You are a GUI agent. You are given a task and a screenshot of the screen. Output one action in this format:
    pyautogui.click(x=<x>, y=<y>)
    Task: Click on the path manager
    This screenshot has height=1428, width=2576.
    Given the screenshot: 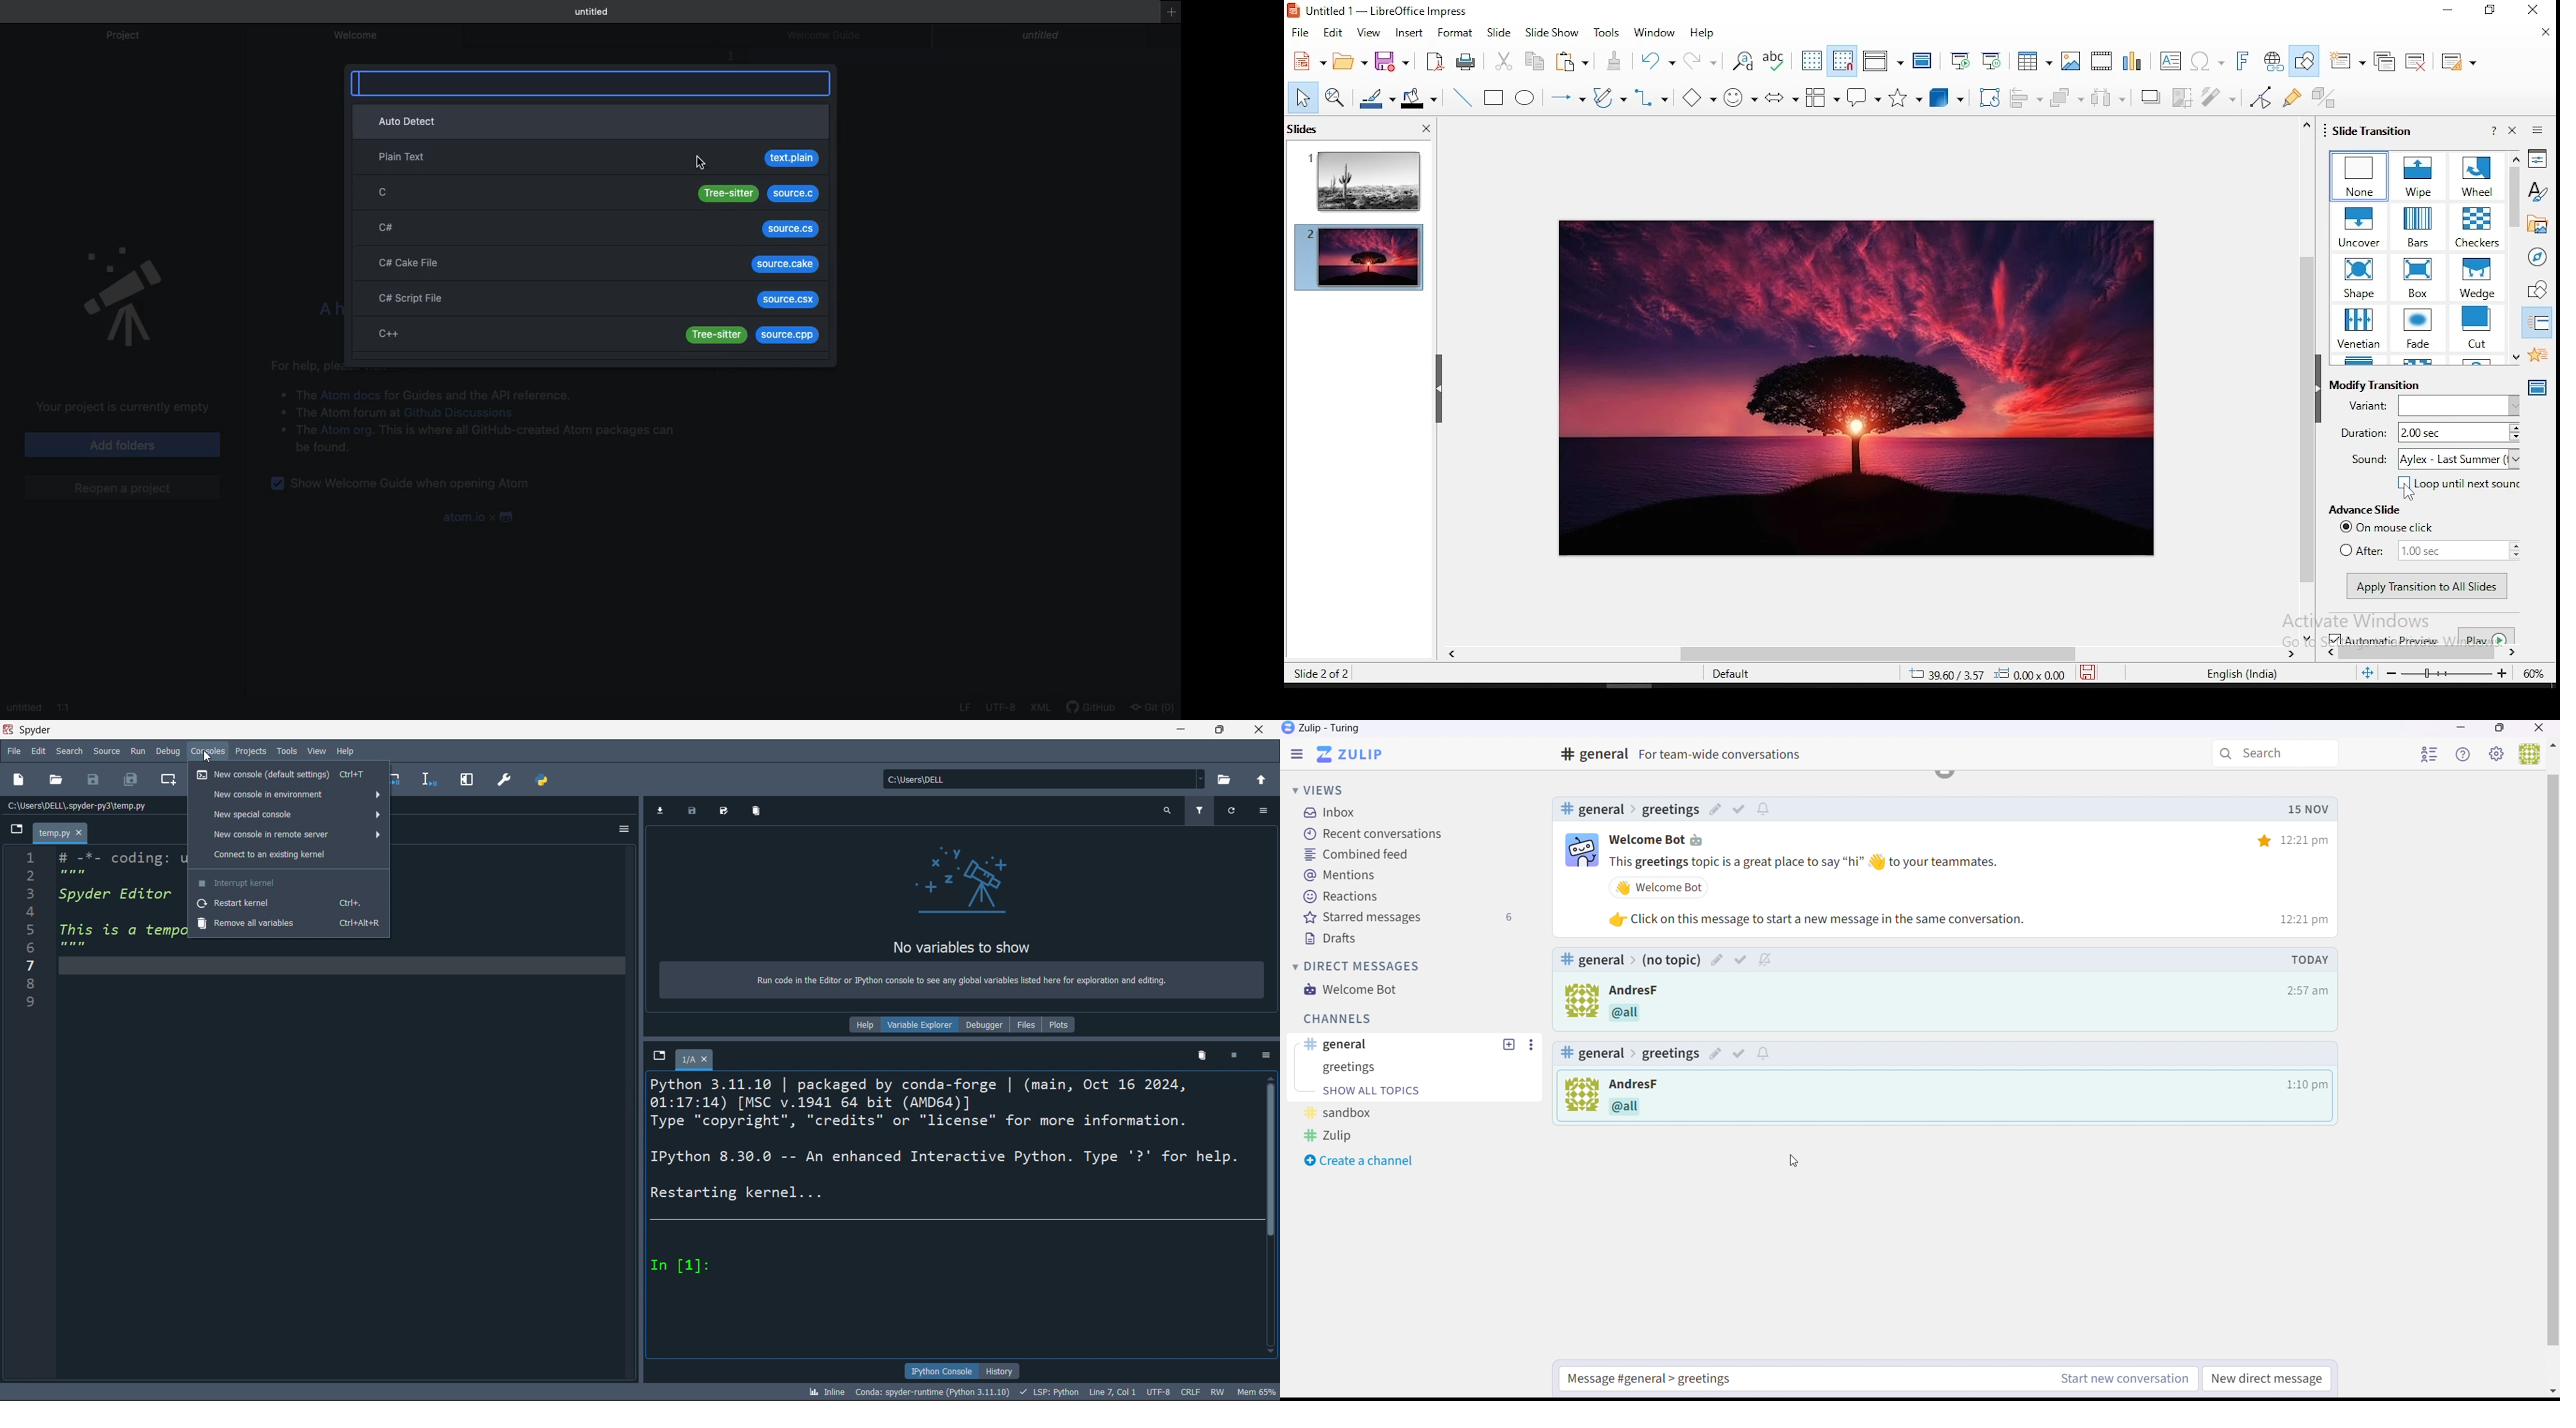 What is the action you would take?
    pyautogui.click(x=545, y=777)
    